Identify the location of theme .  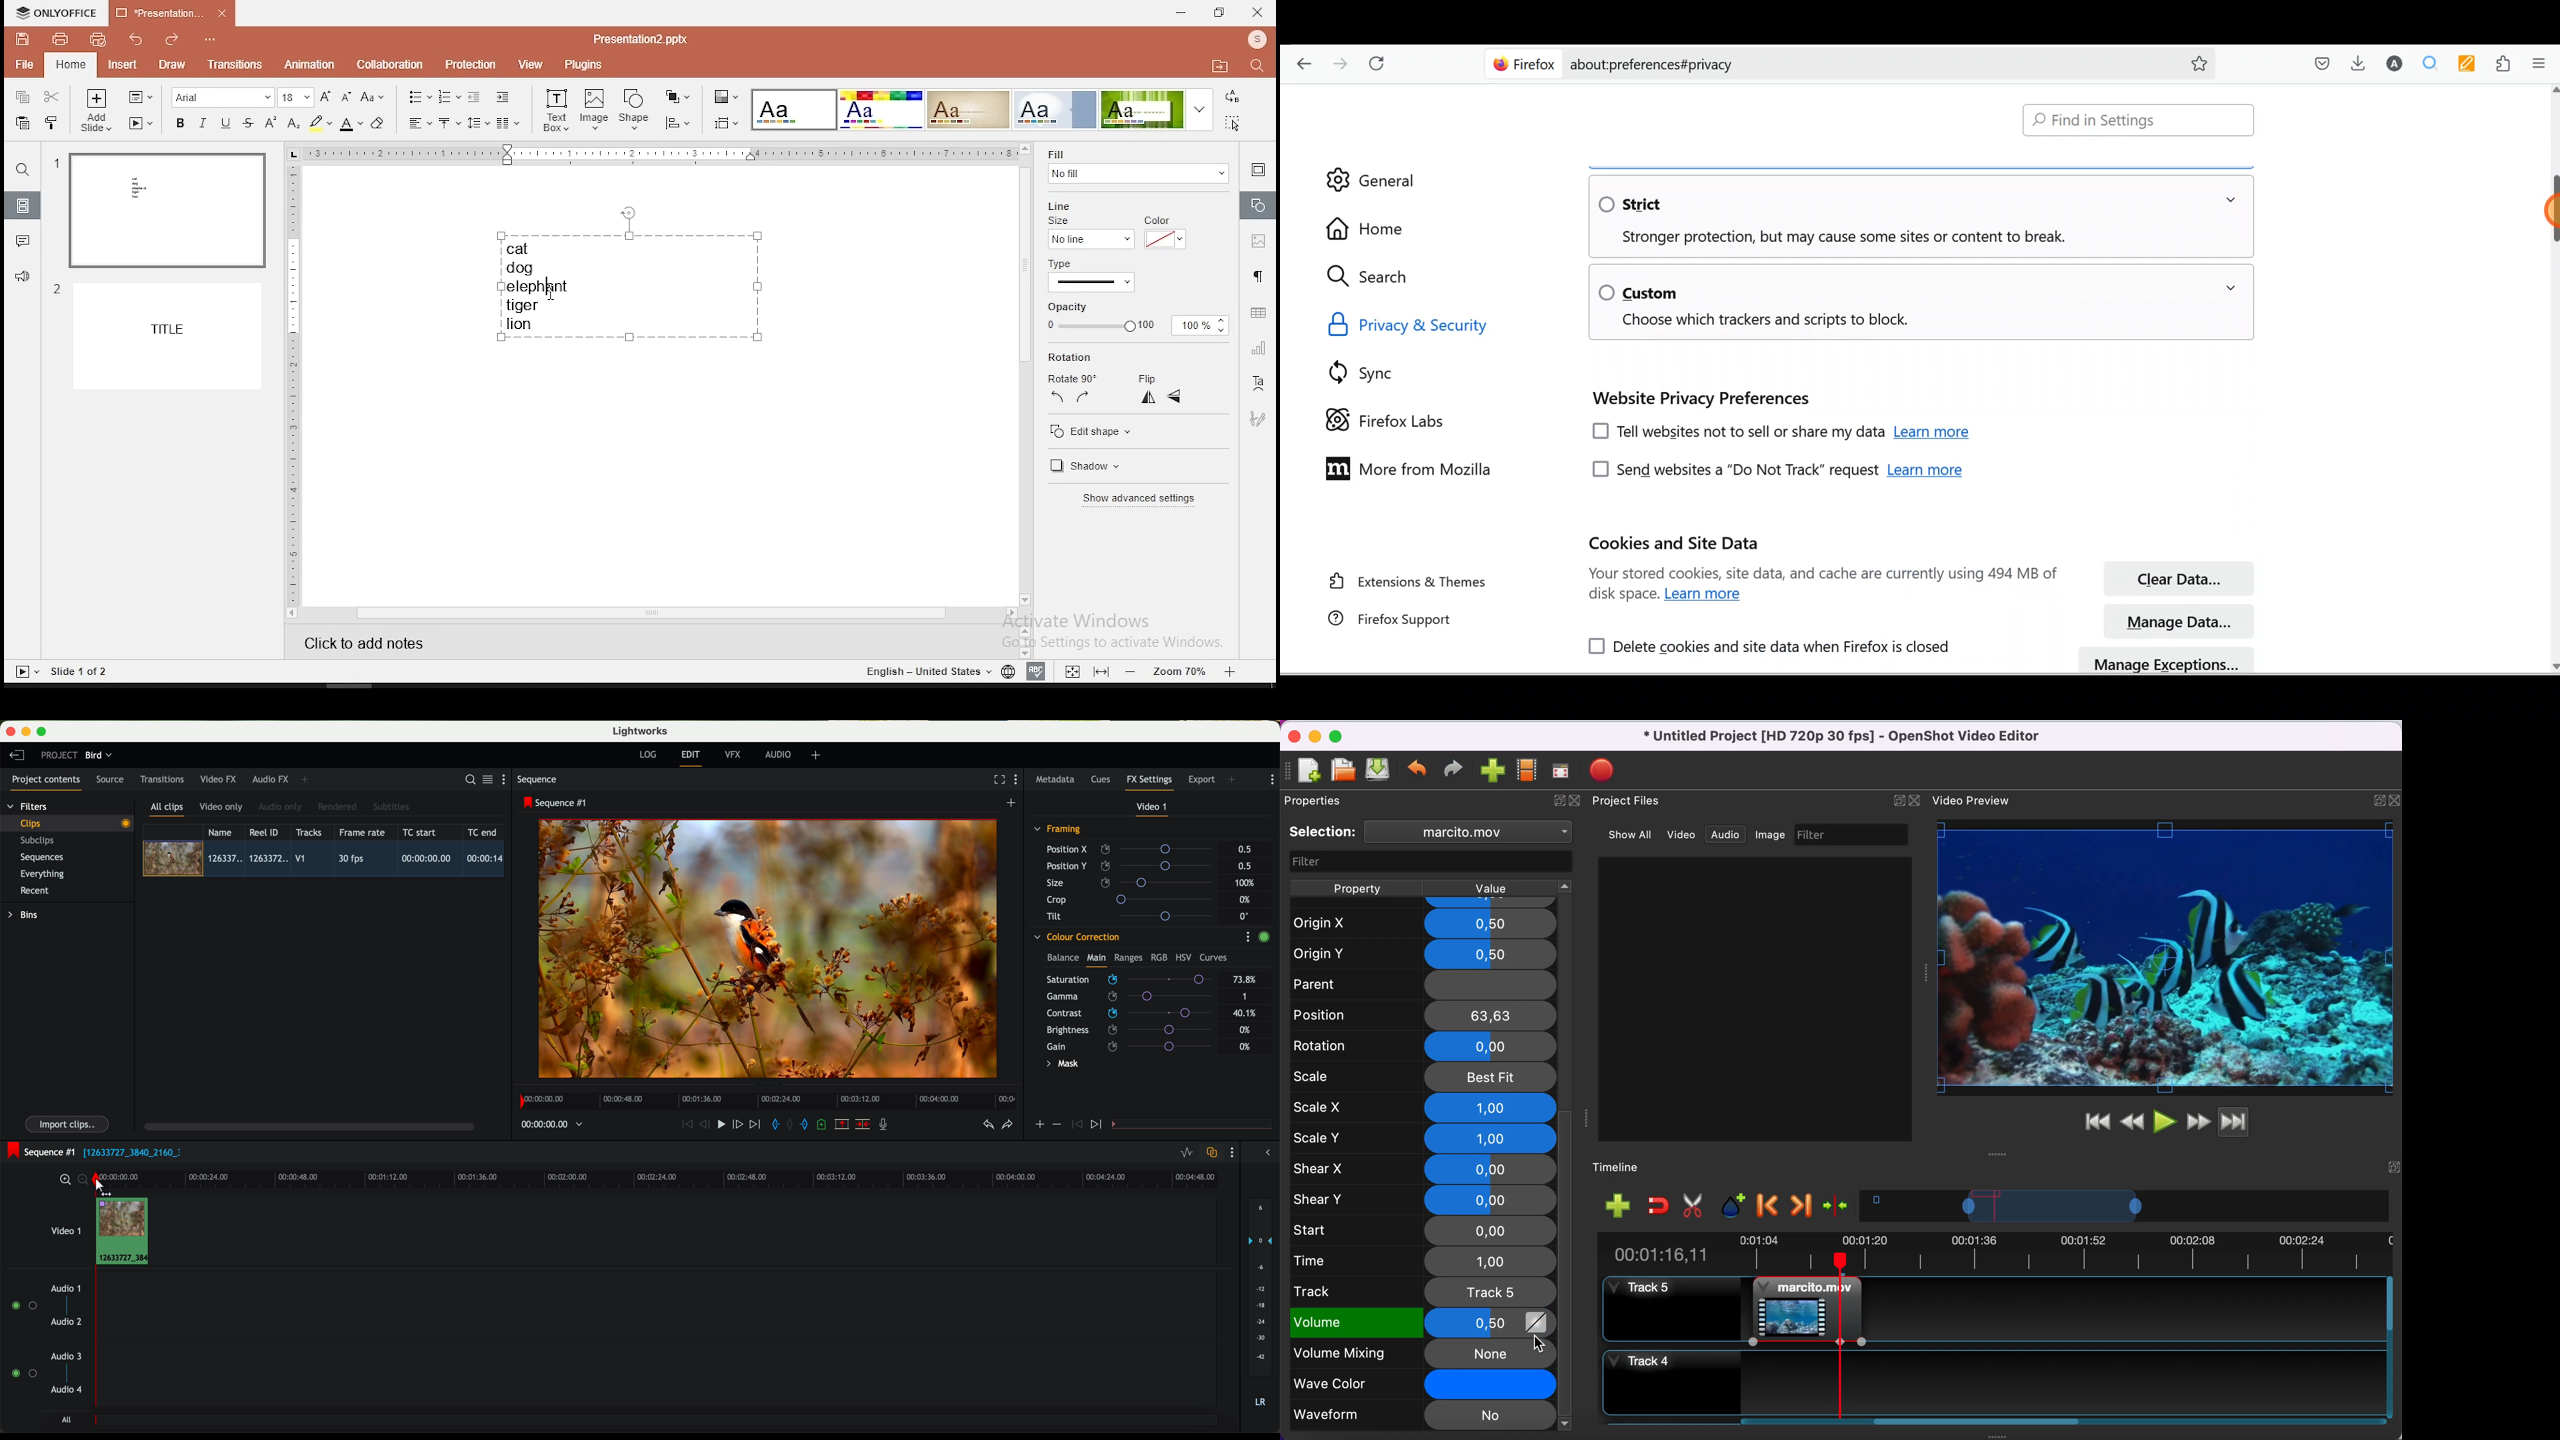
(795, 110).